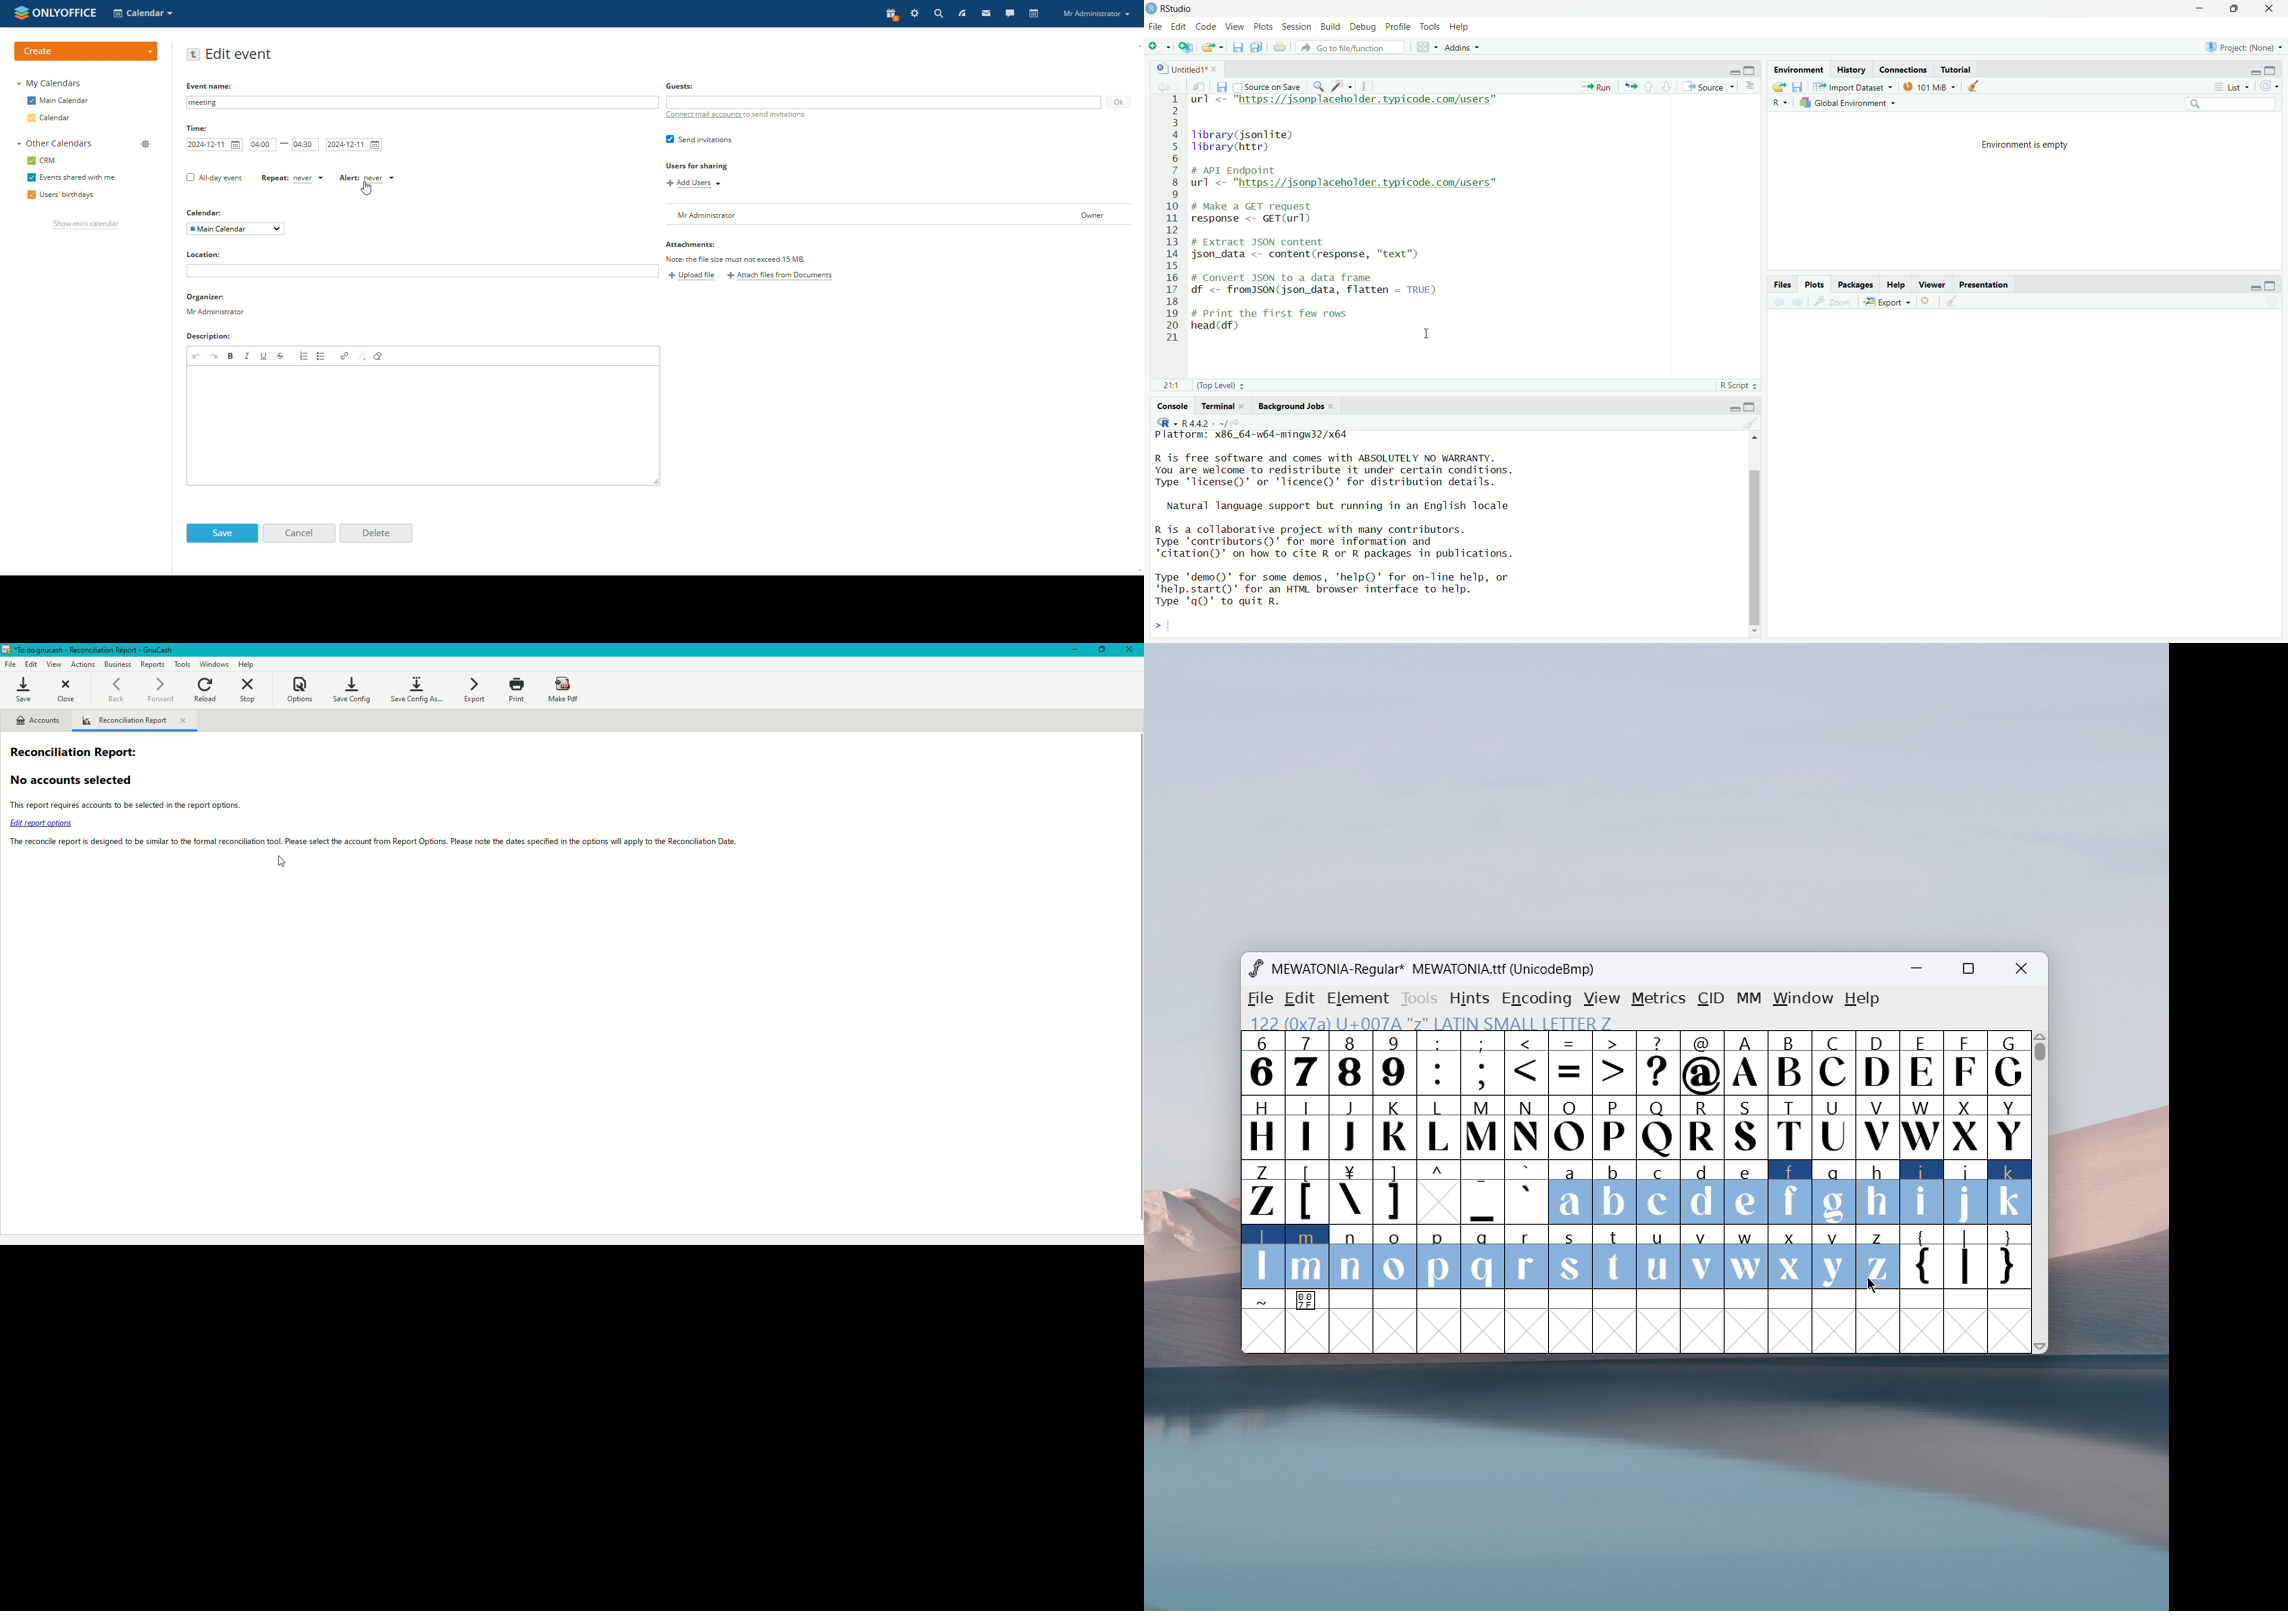  Describe the element at coordinates (2021, 969) in the screenshot. I see `close` at that location.